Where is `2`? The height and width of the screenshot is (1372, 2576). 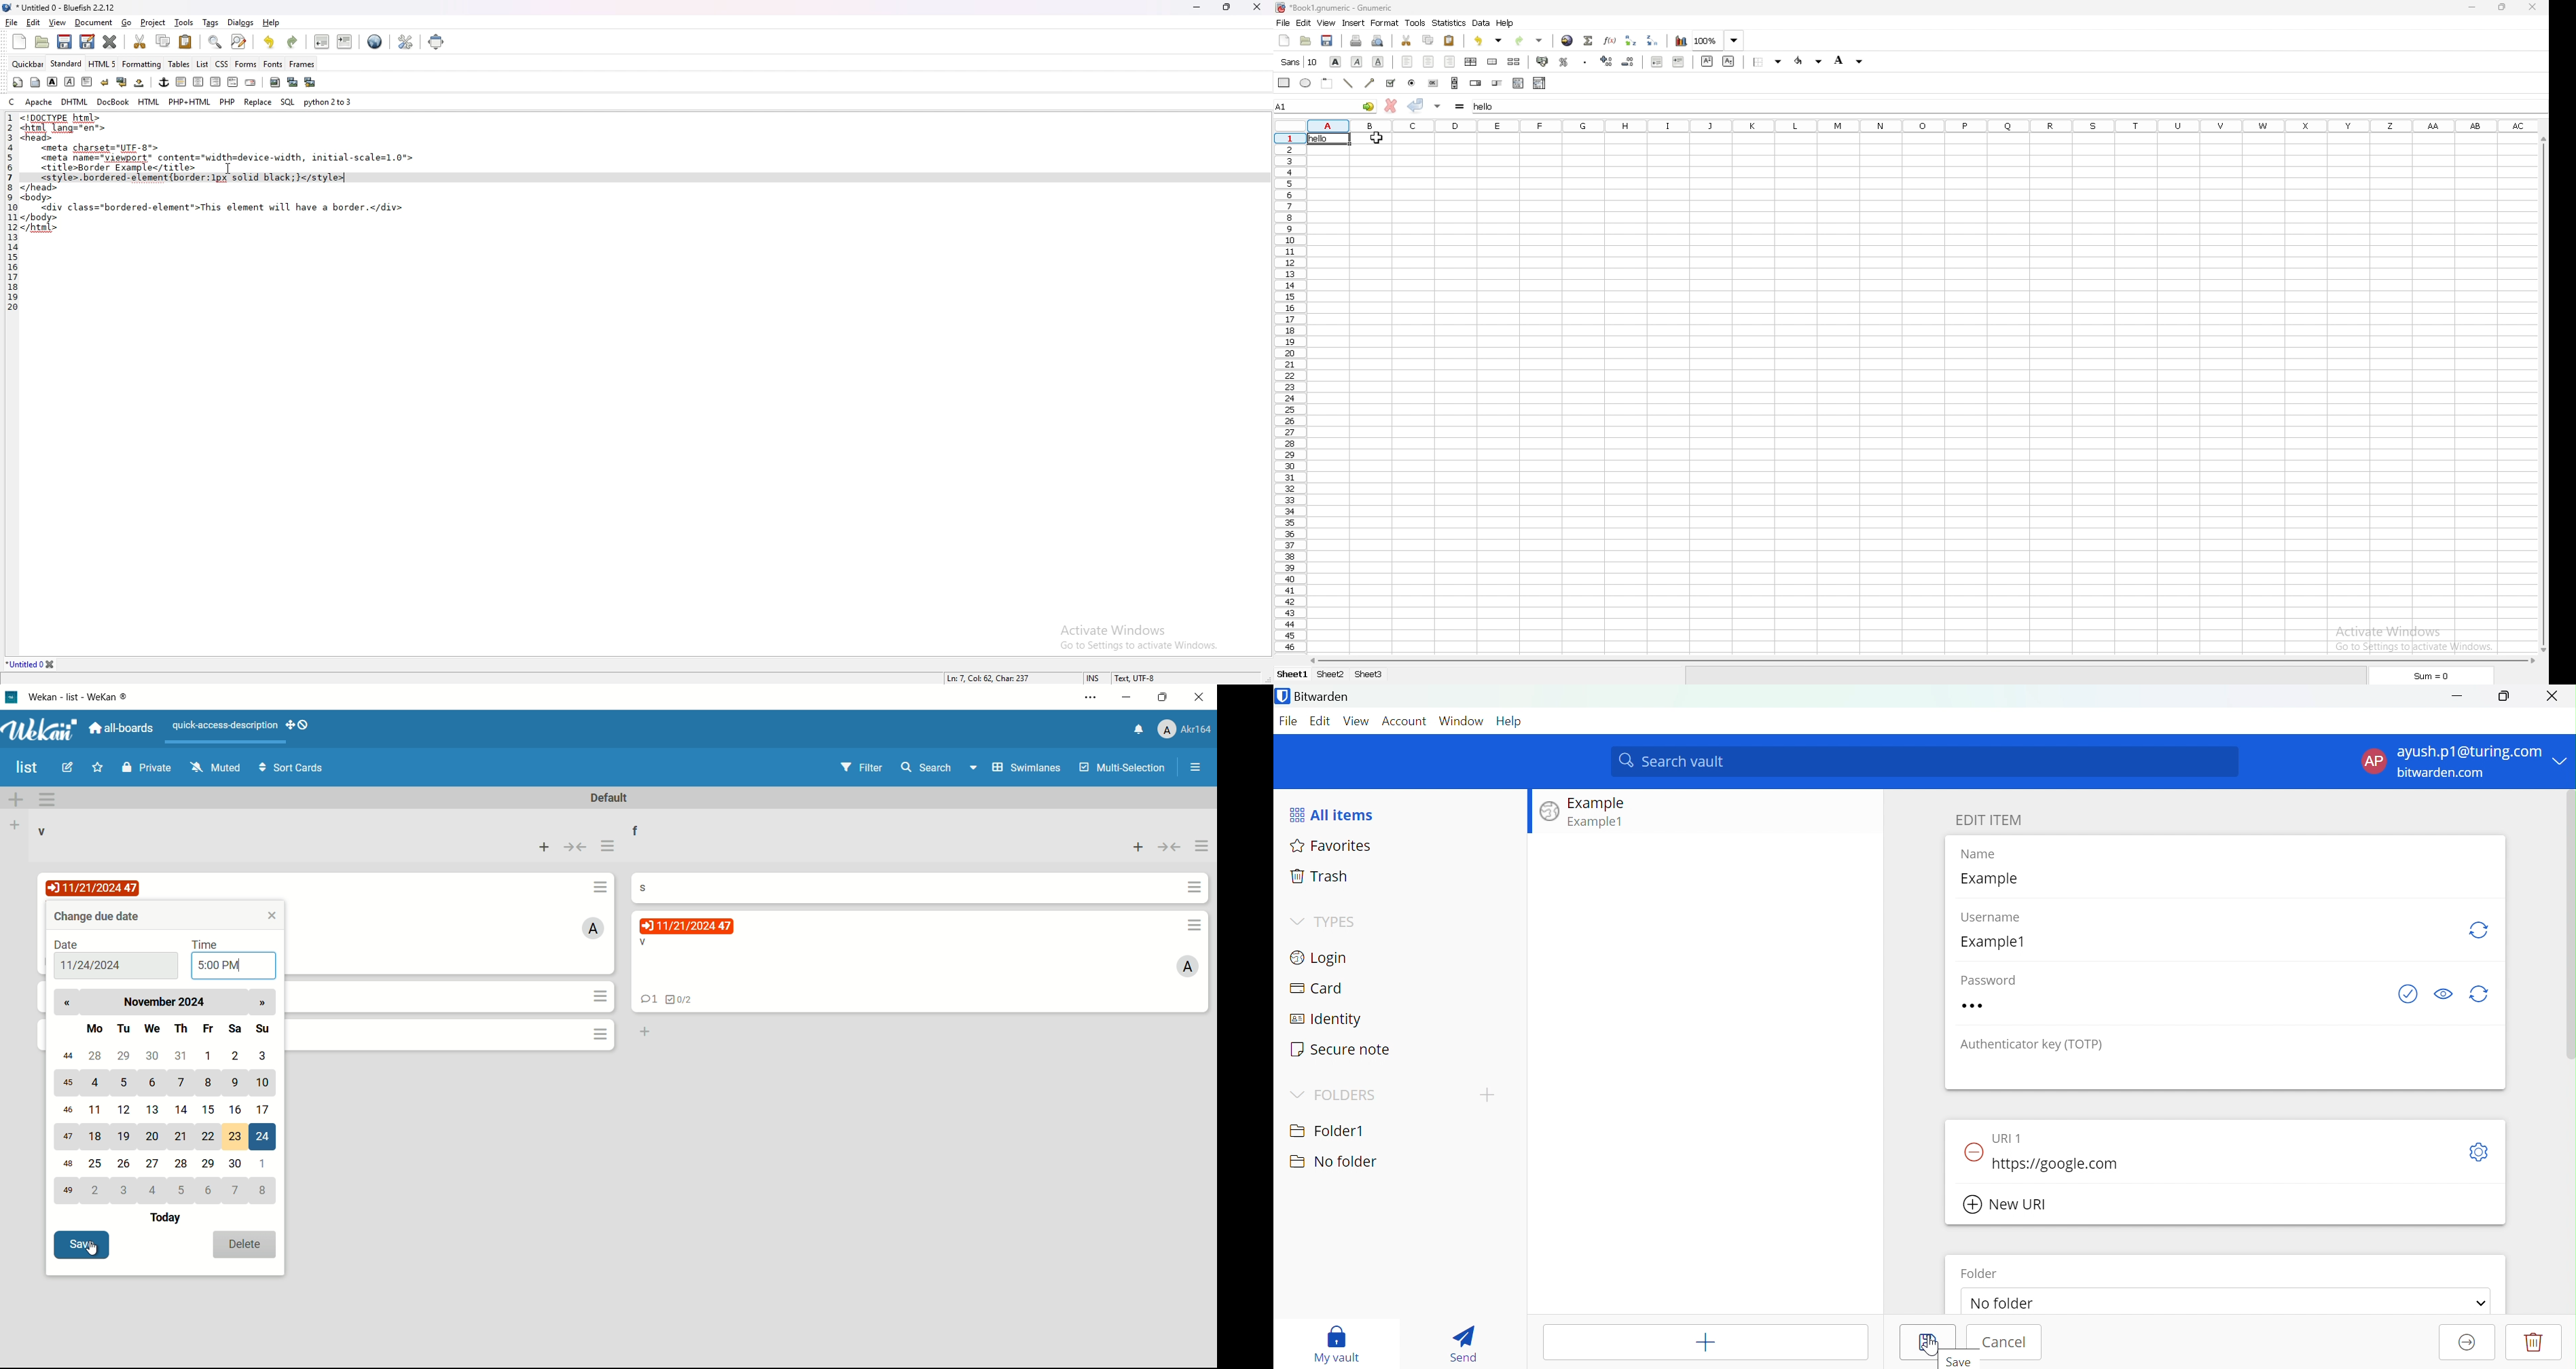 2 is located at coordinates (96, 1190).